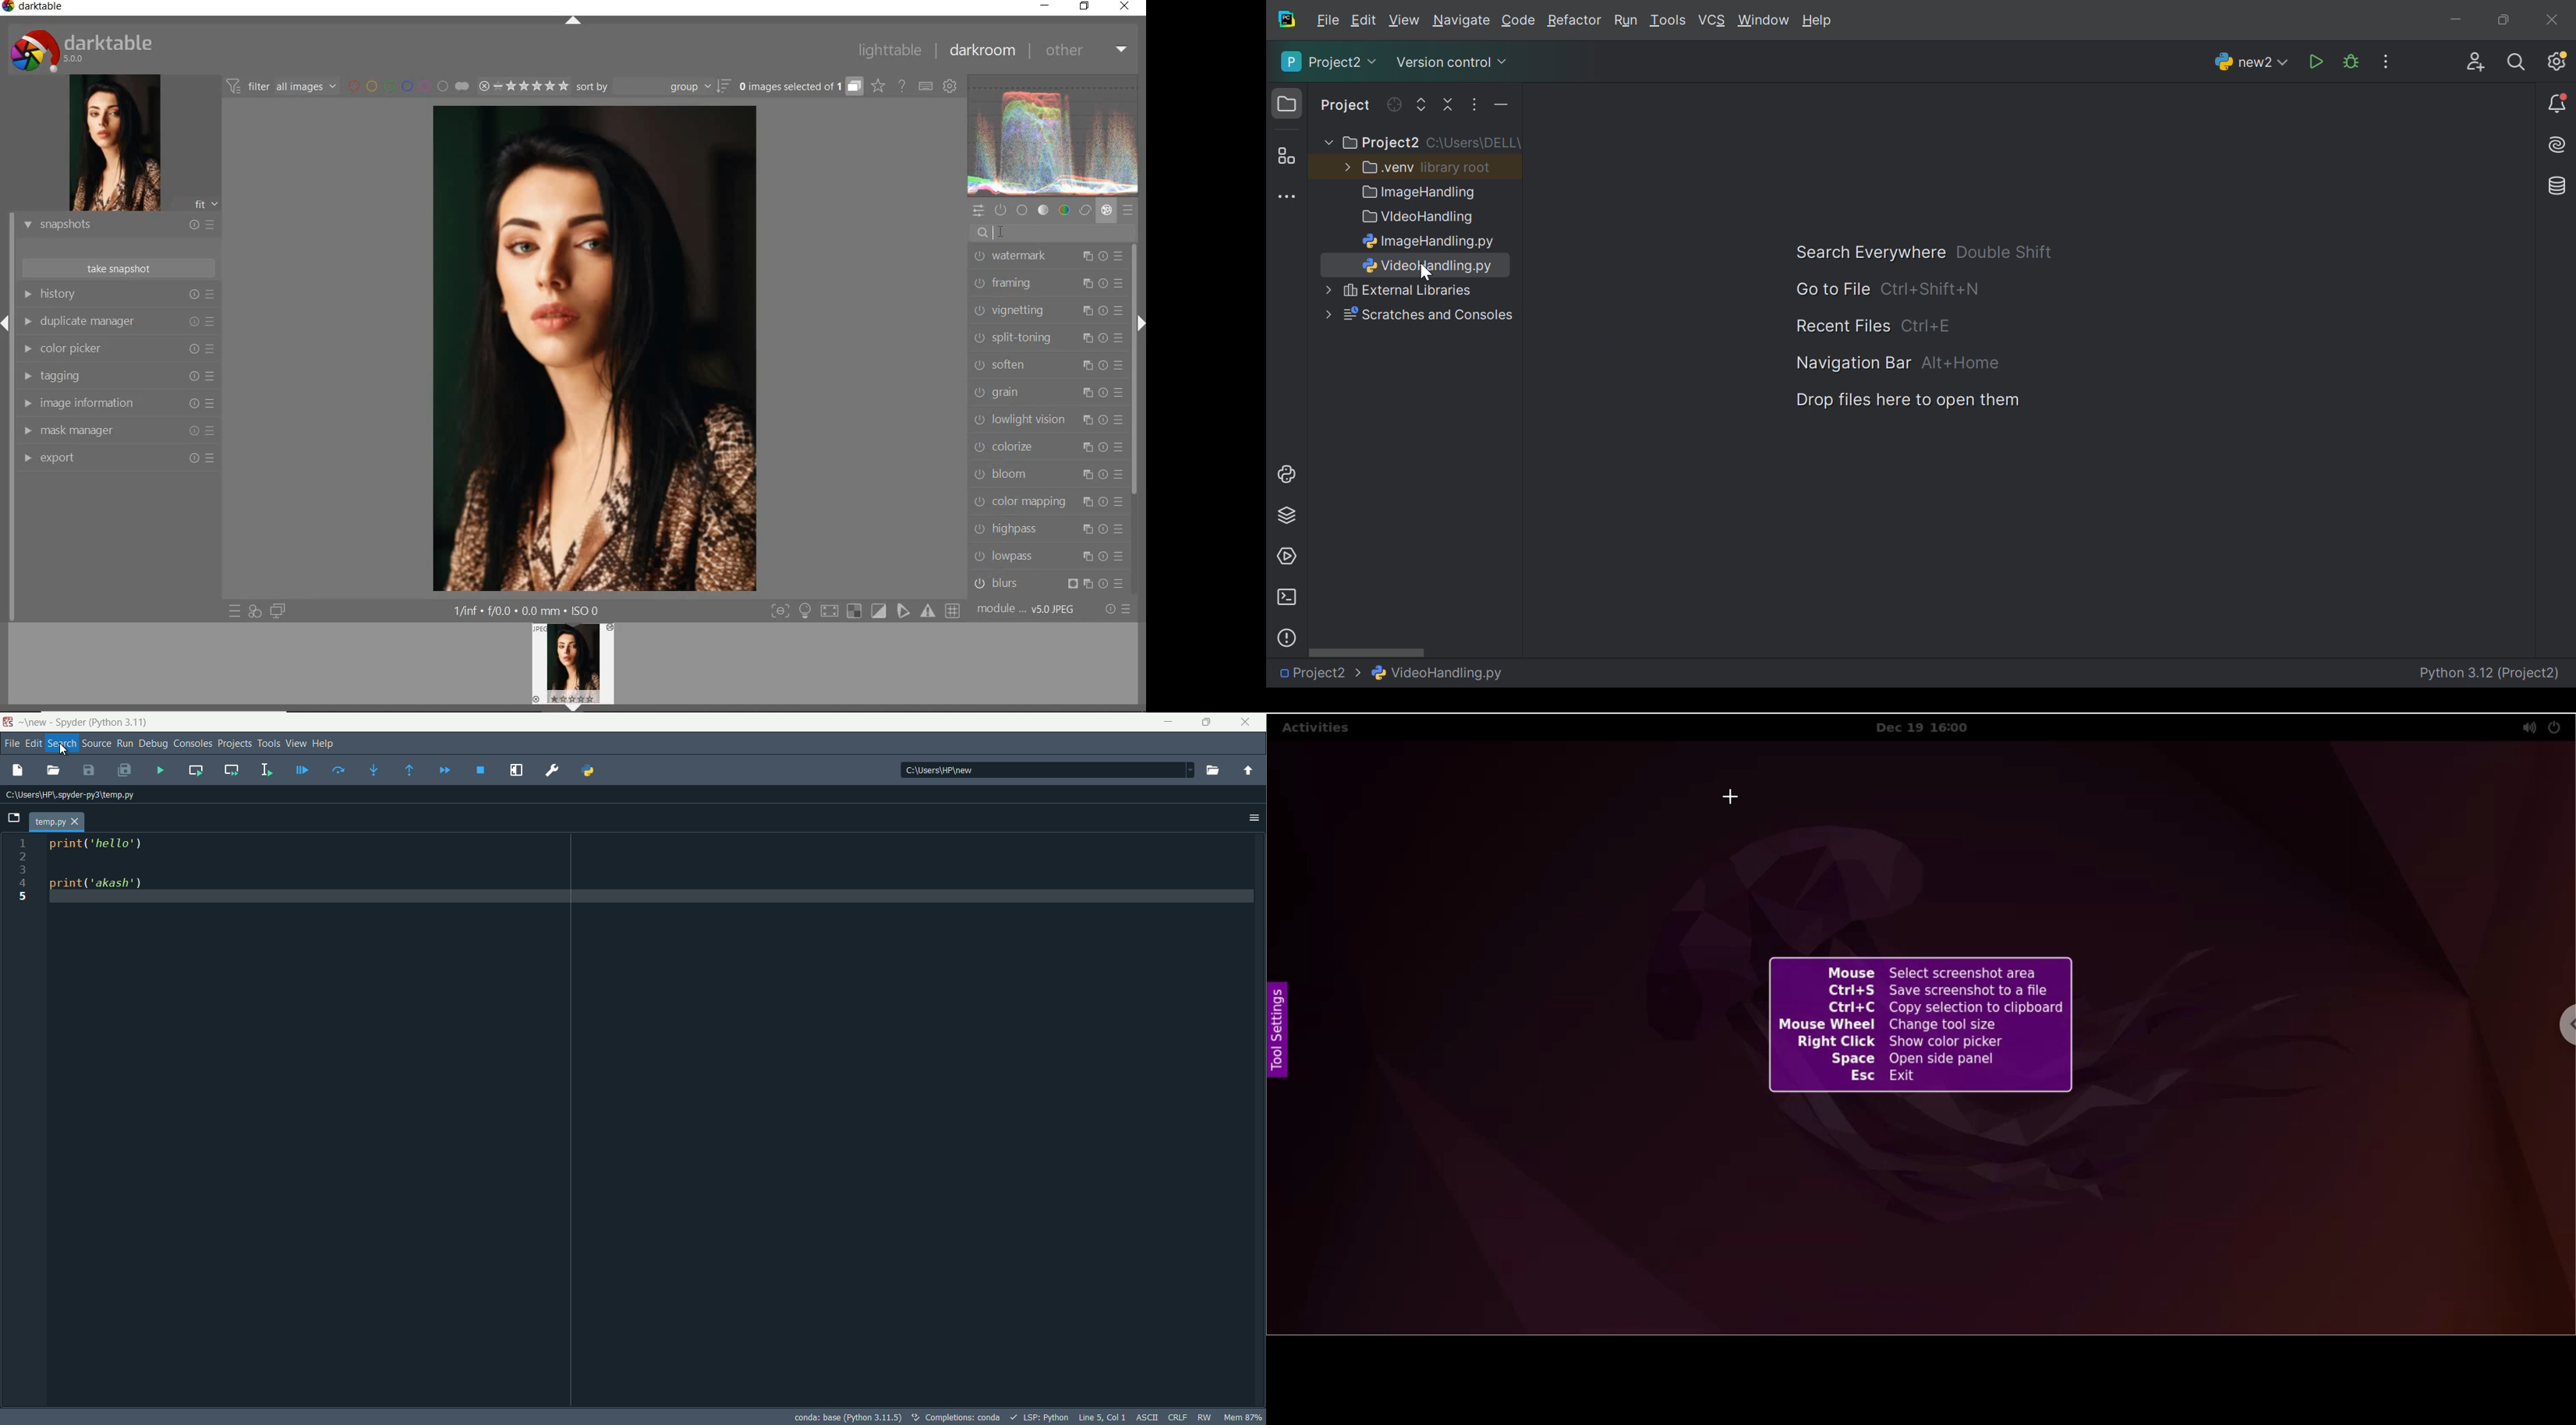  I want to click on new file, so click(20, 771).